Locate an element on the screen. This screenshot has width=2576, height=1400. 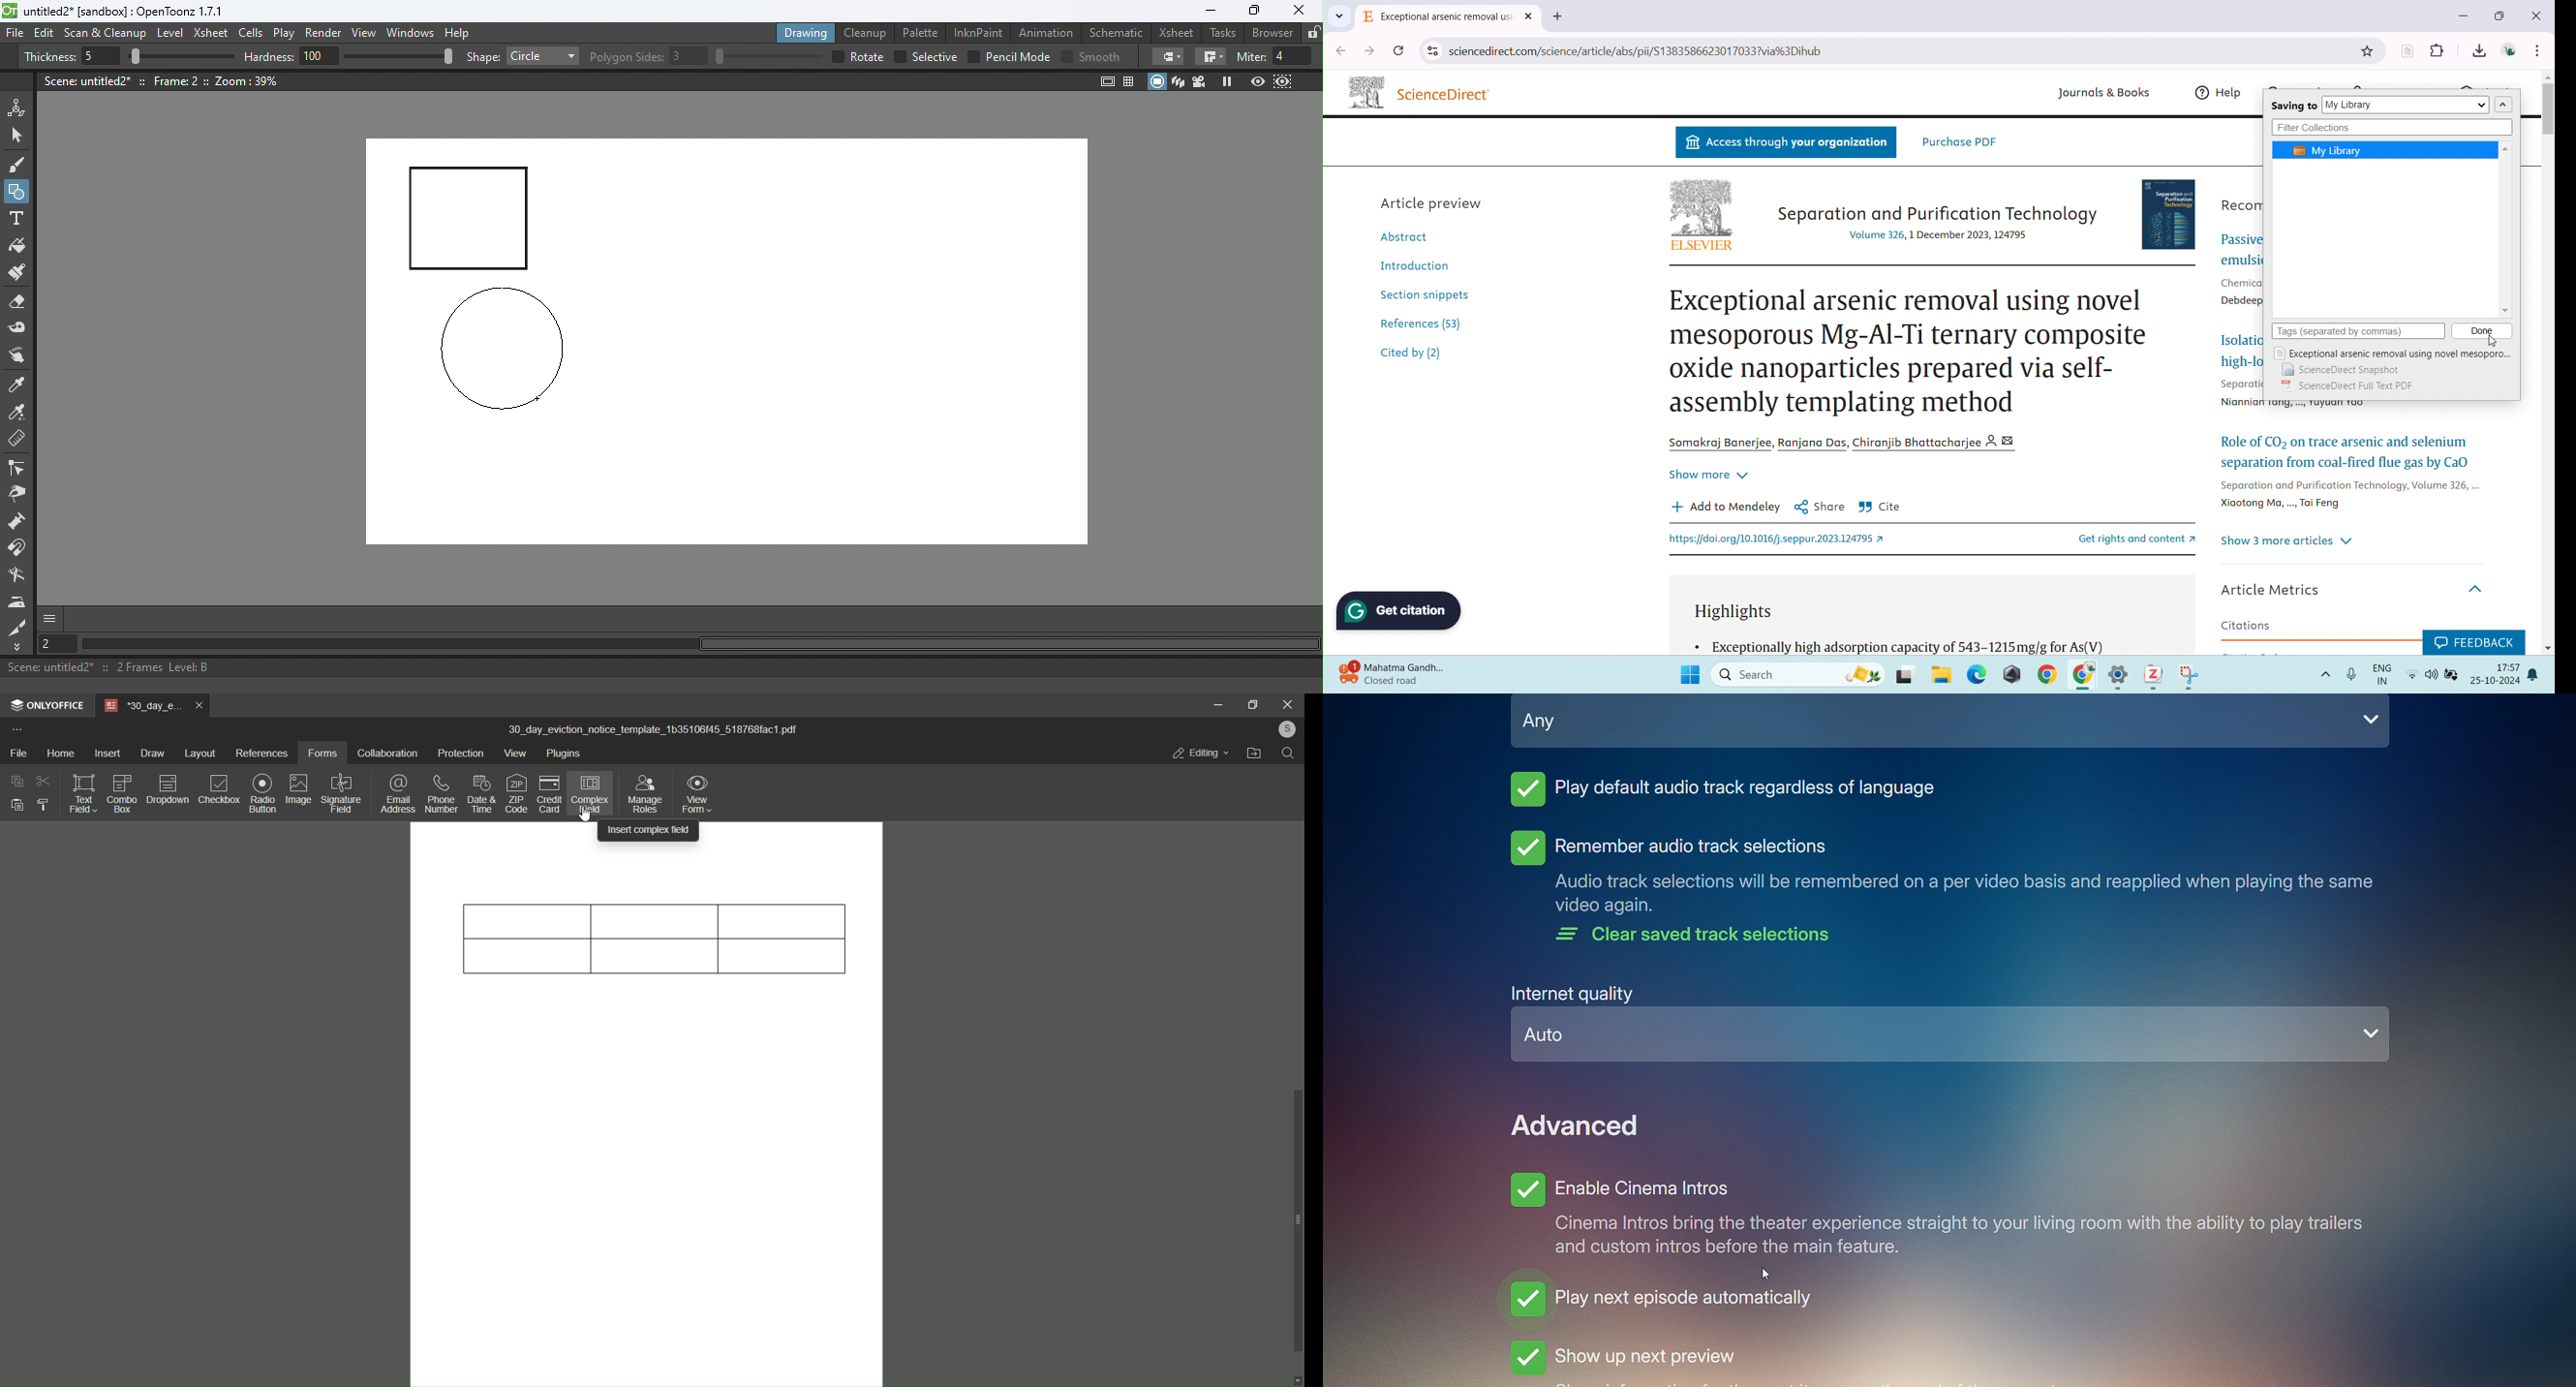
Article Metrics is located at coordinates (2275, 588).